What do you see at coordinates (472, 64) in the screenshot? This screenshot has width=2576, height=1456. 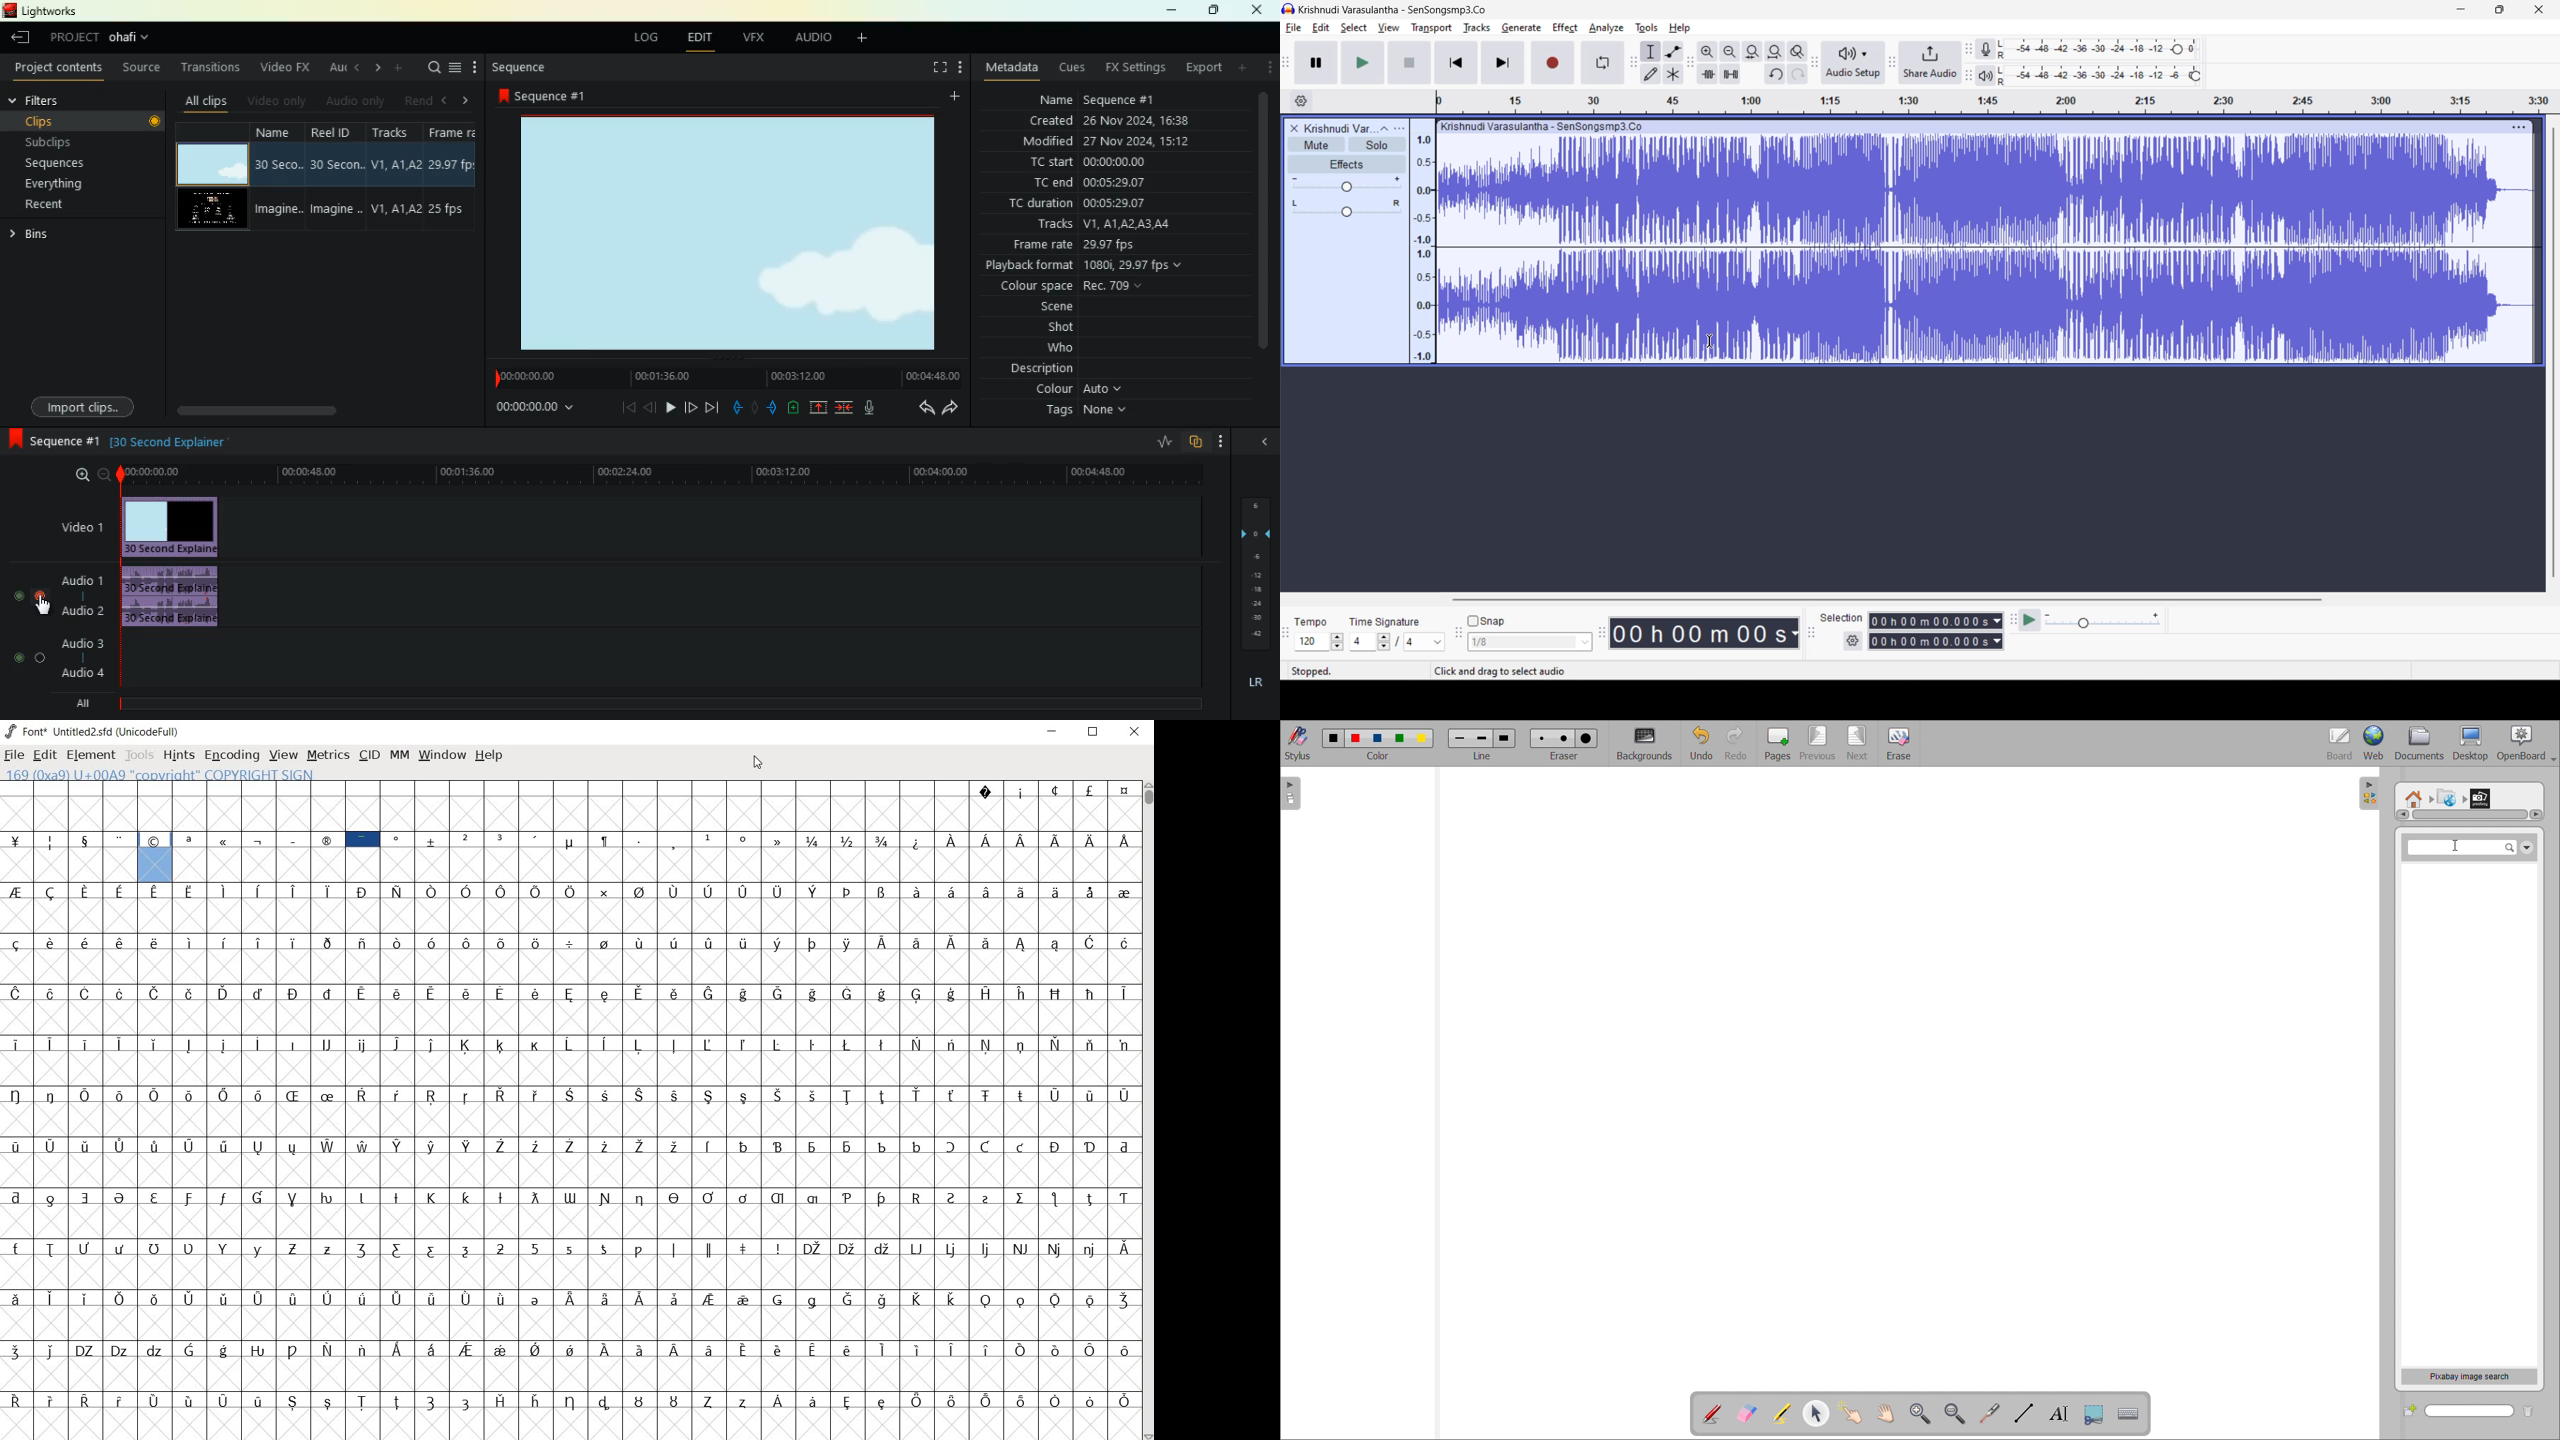 I see `more` at bounding box center [472, 64].